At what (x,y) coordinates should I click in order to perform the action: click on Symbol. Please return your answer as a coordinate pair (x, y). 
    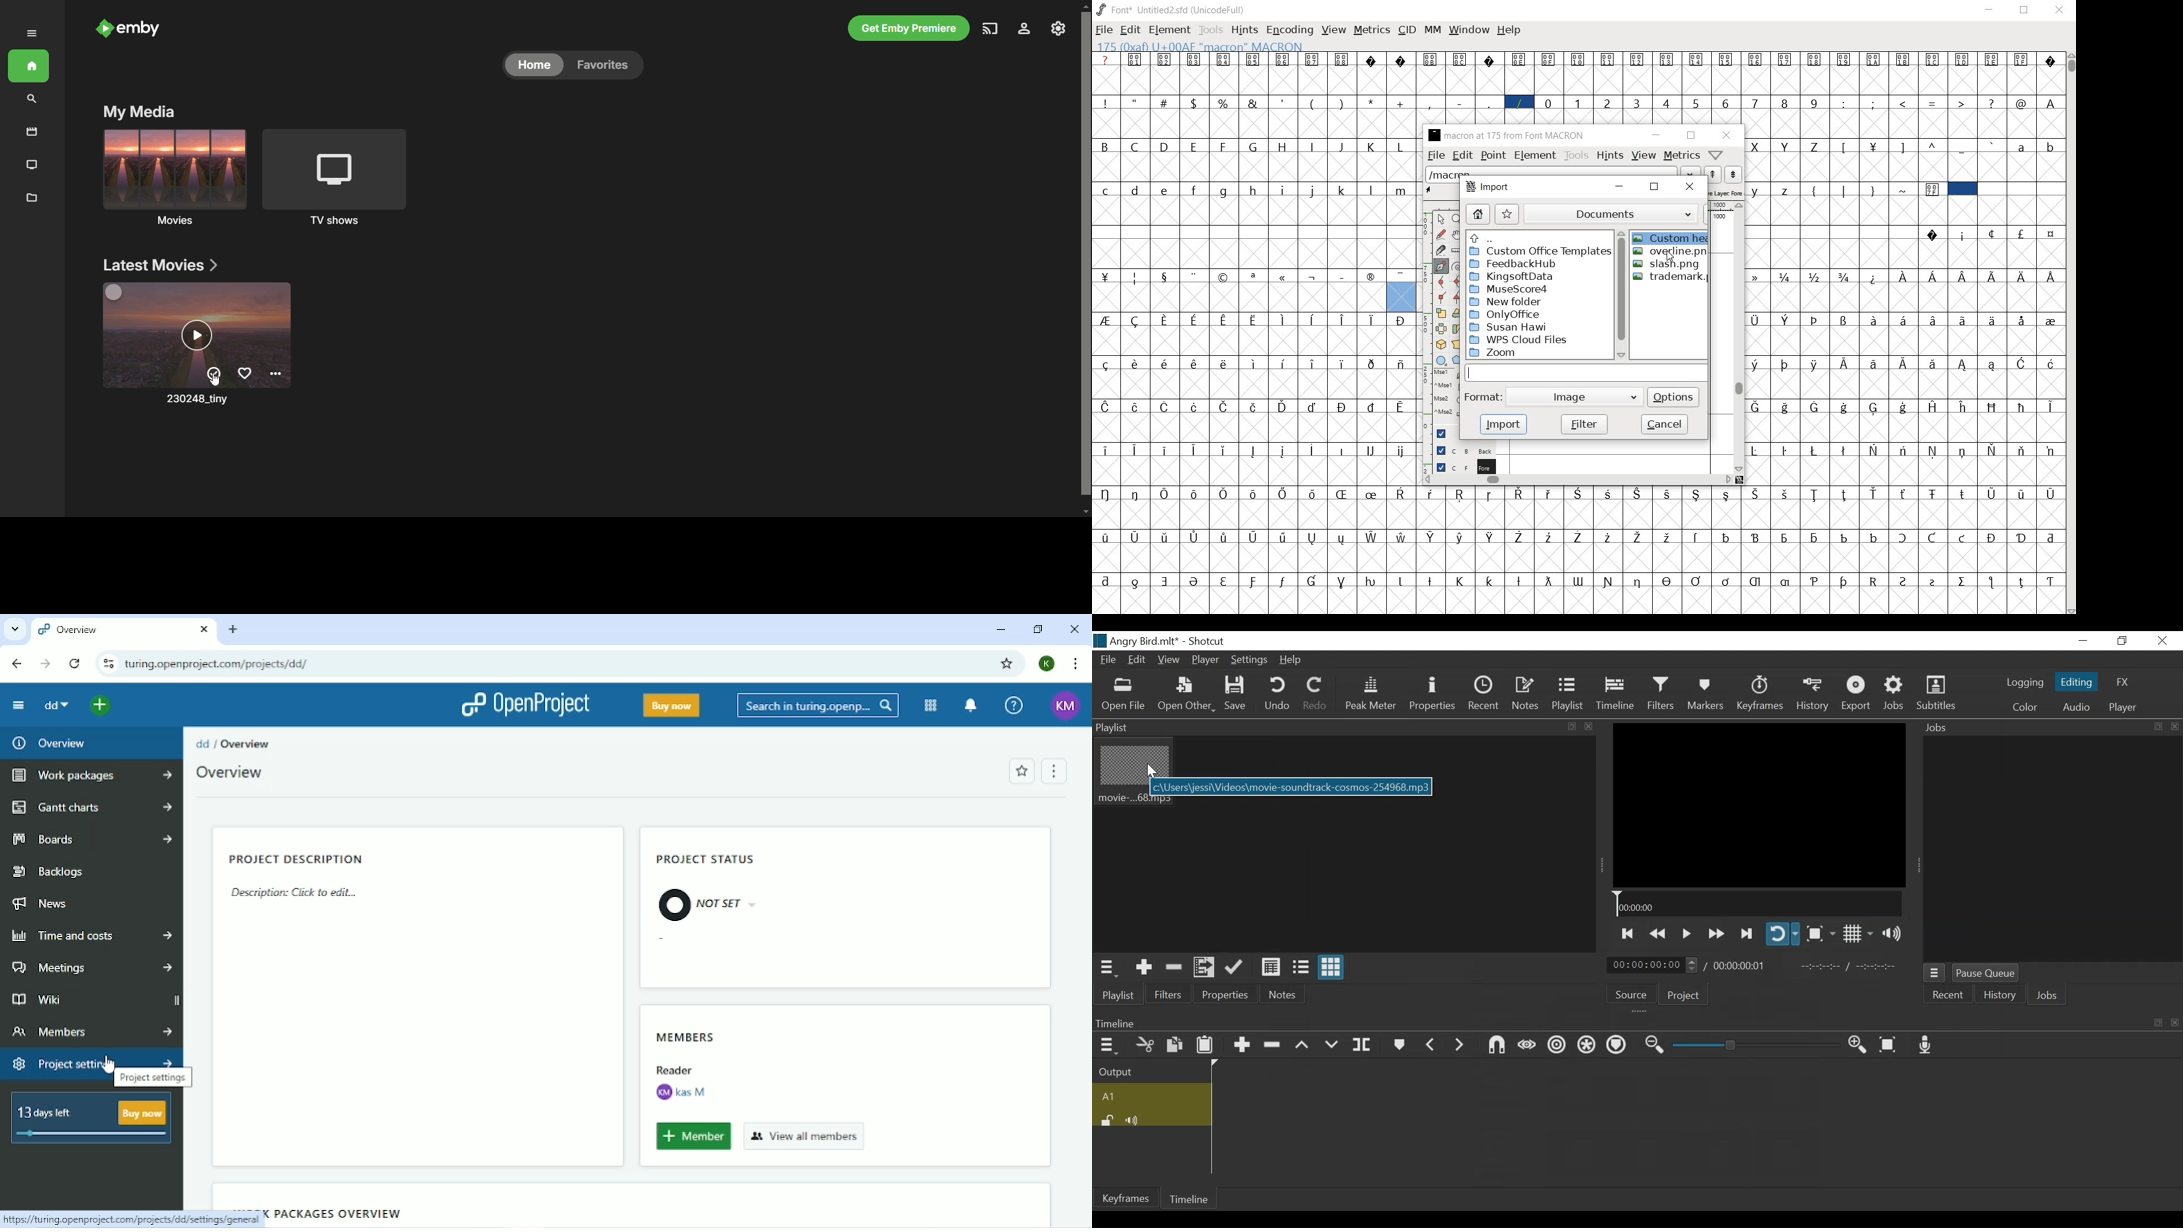
    Looking at the image, I should click on (2022, 492).